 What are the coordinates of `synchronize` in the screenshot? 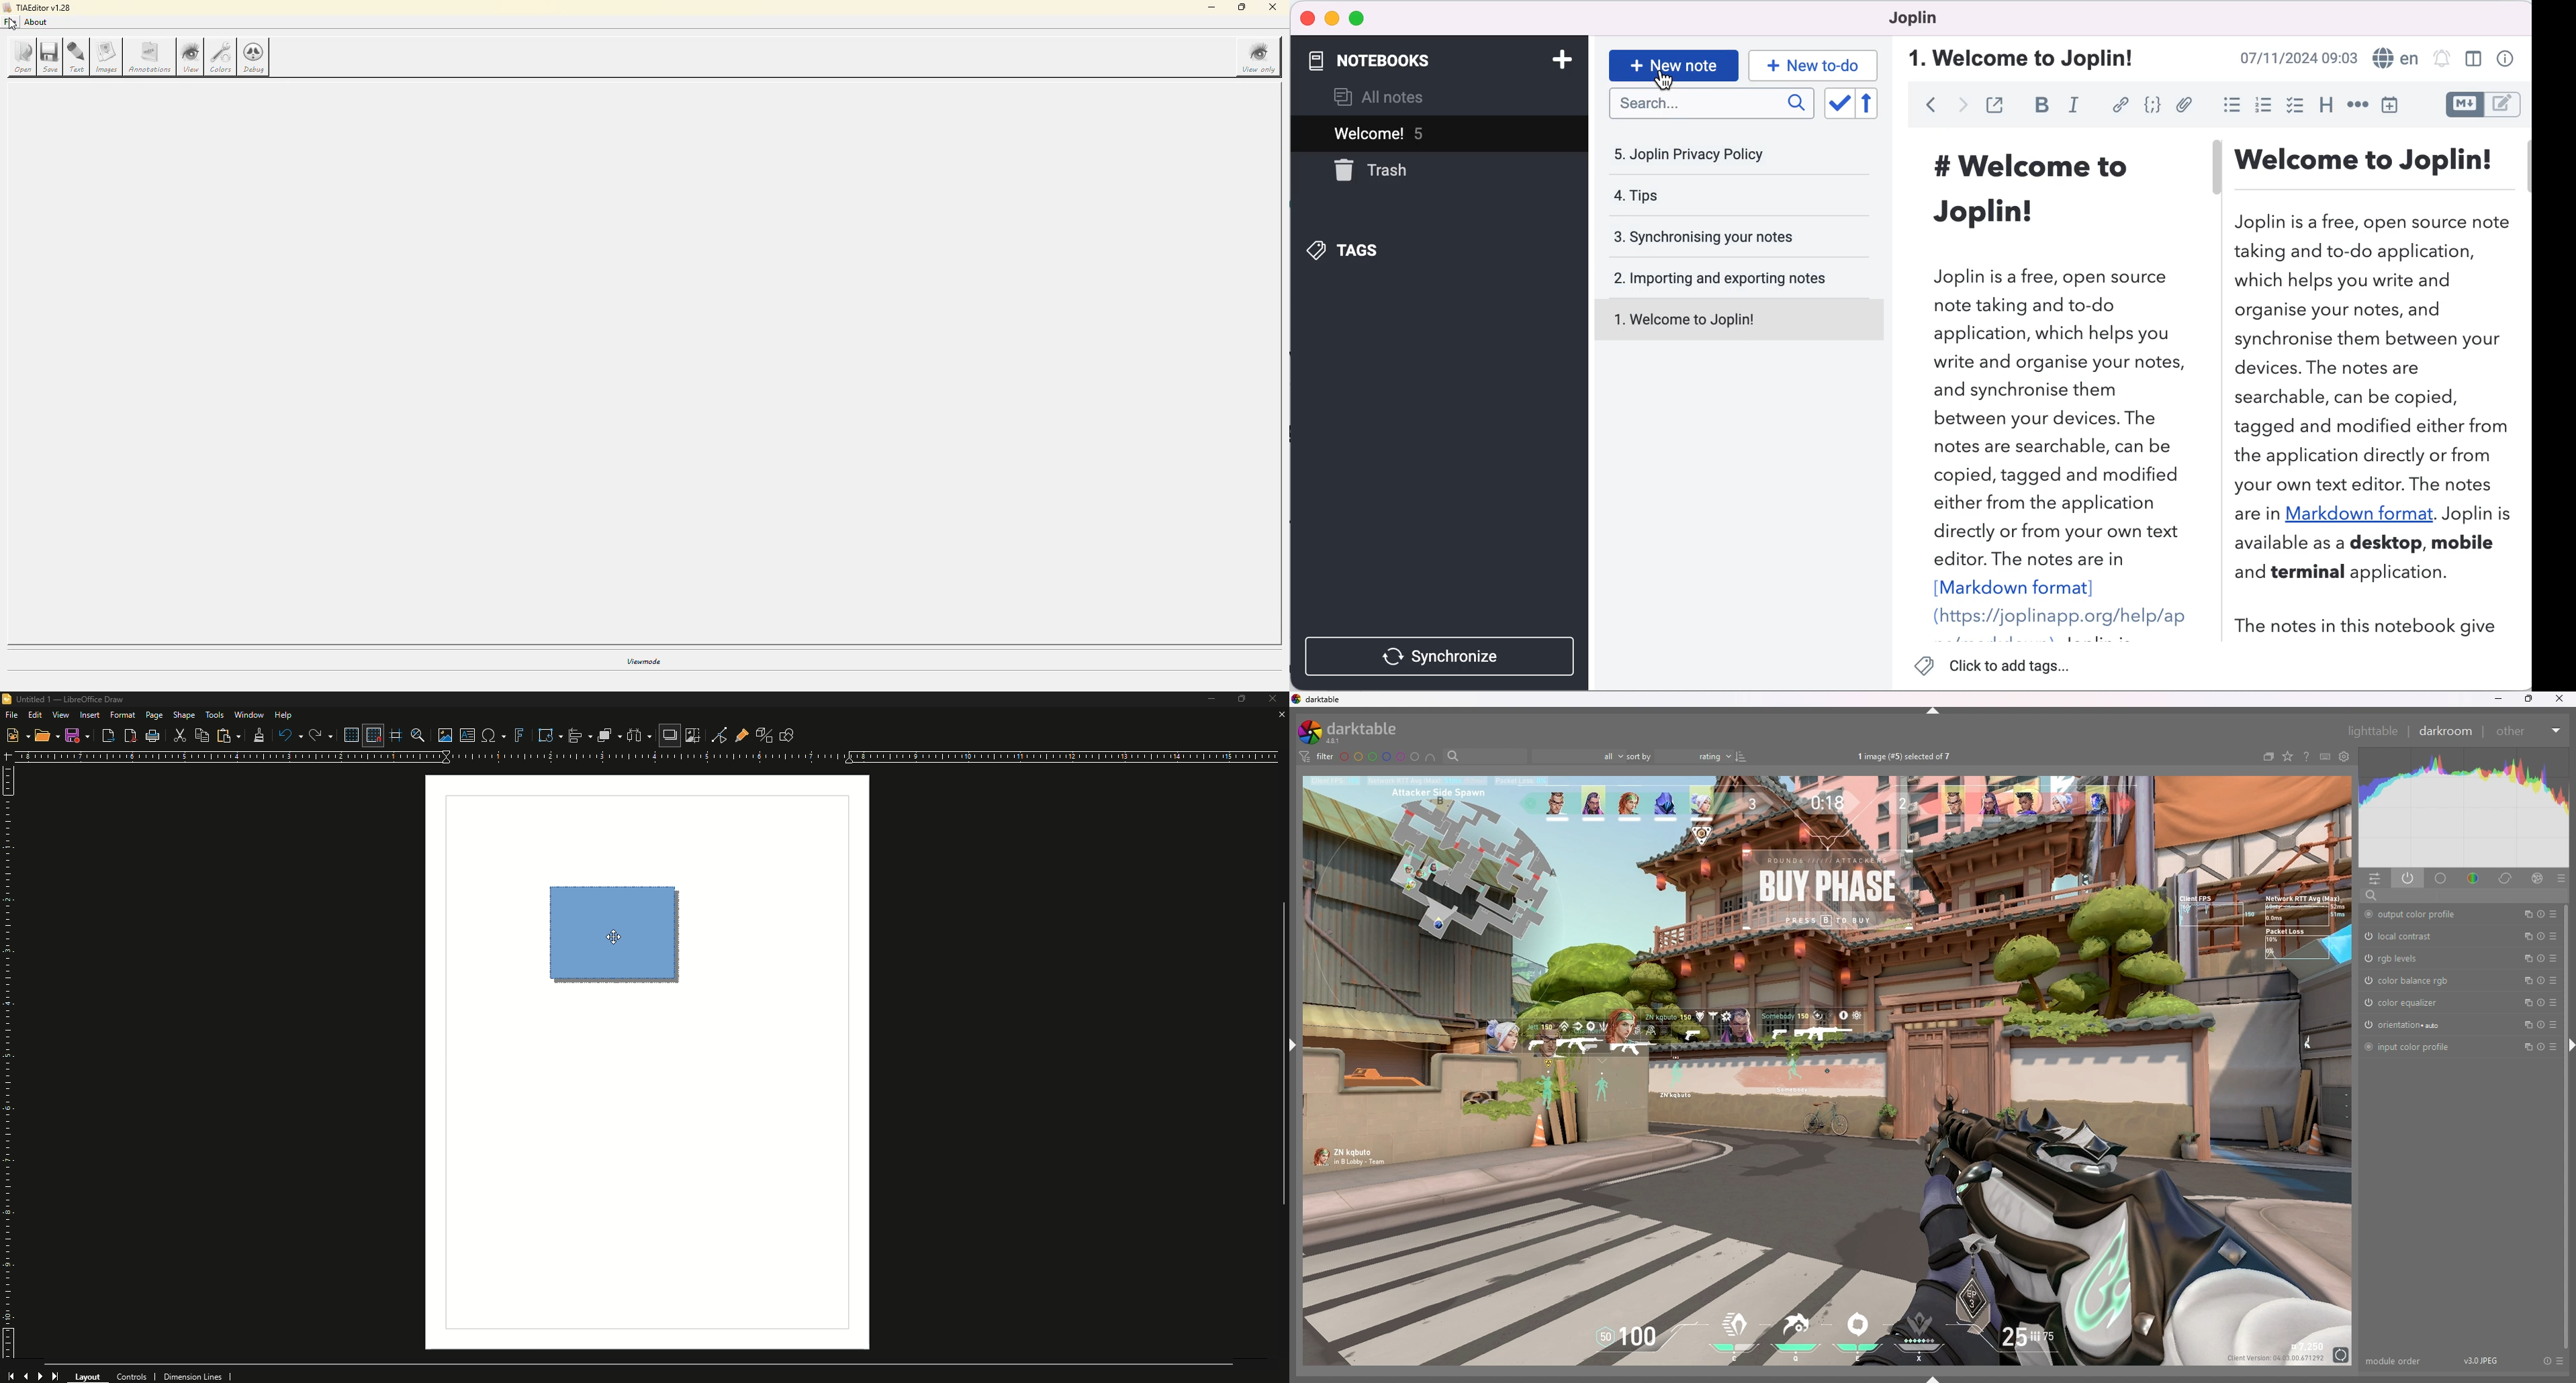 It's located at (1438, 650).